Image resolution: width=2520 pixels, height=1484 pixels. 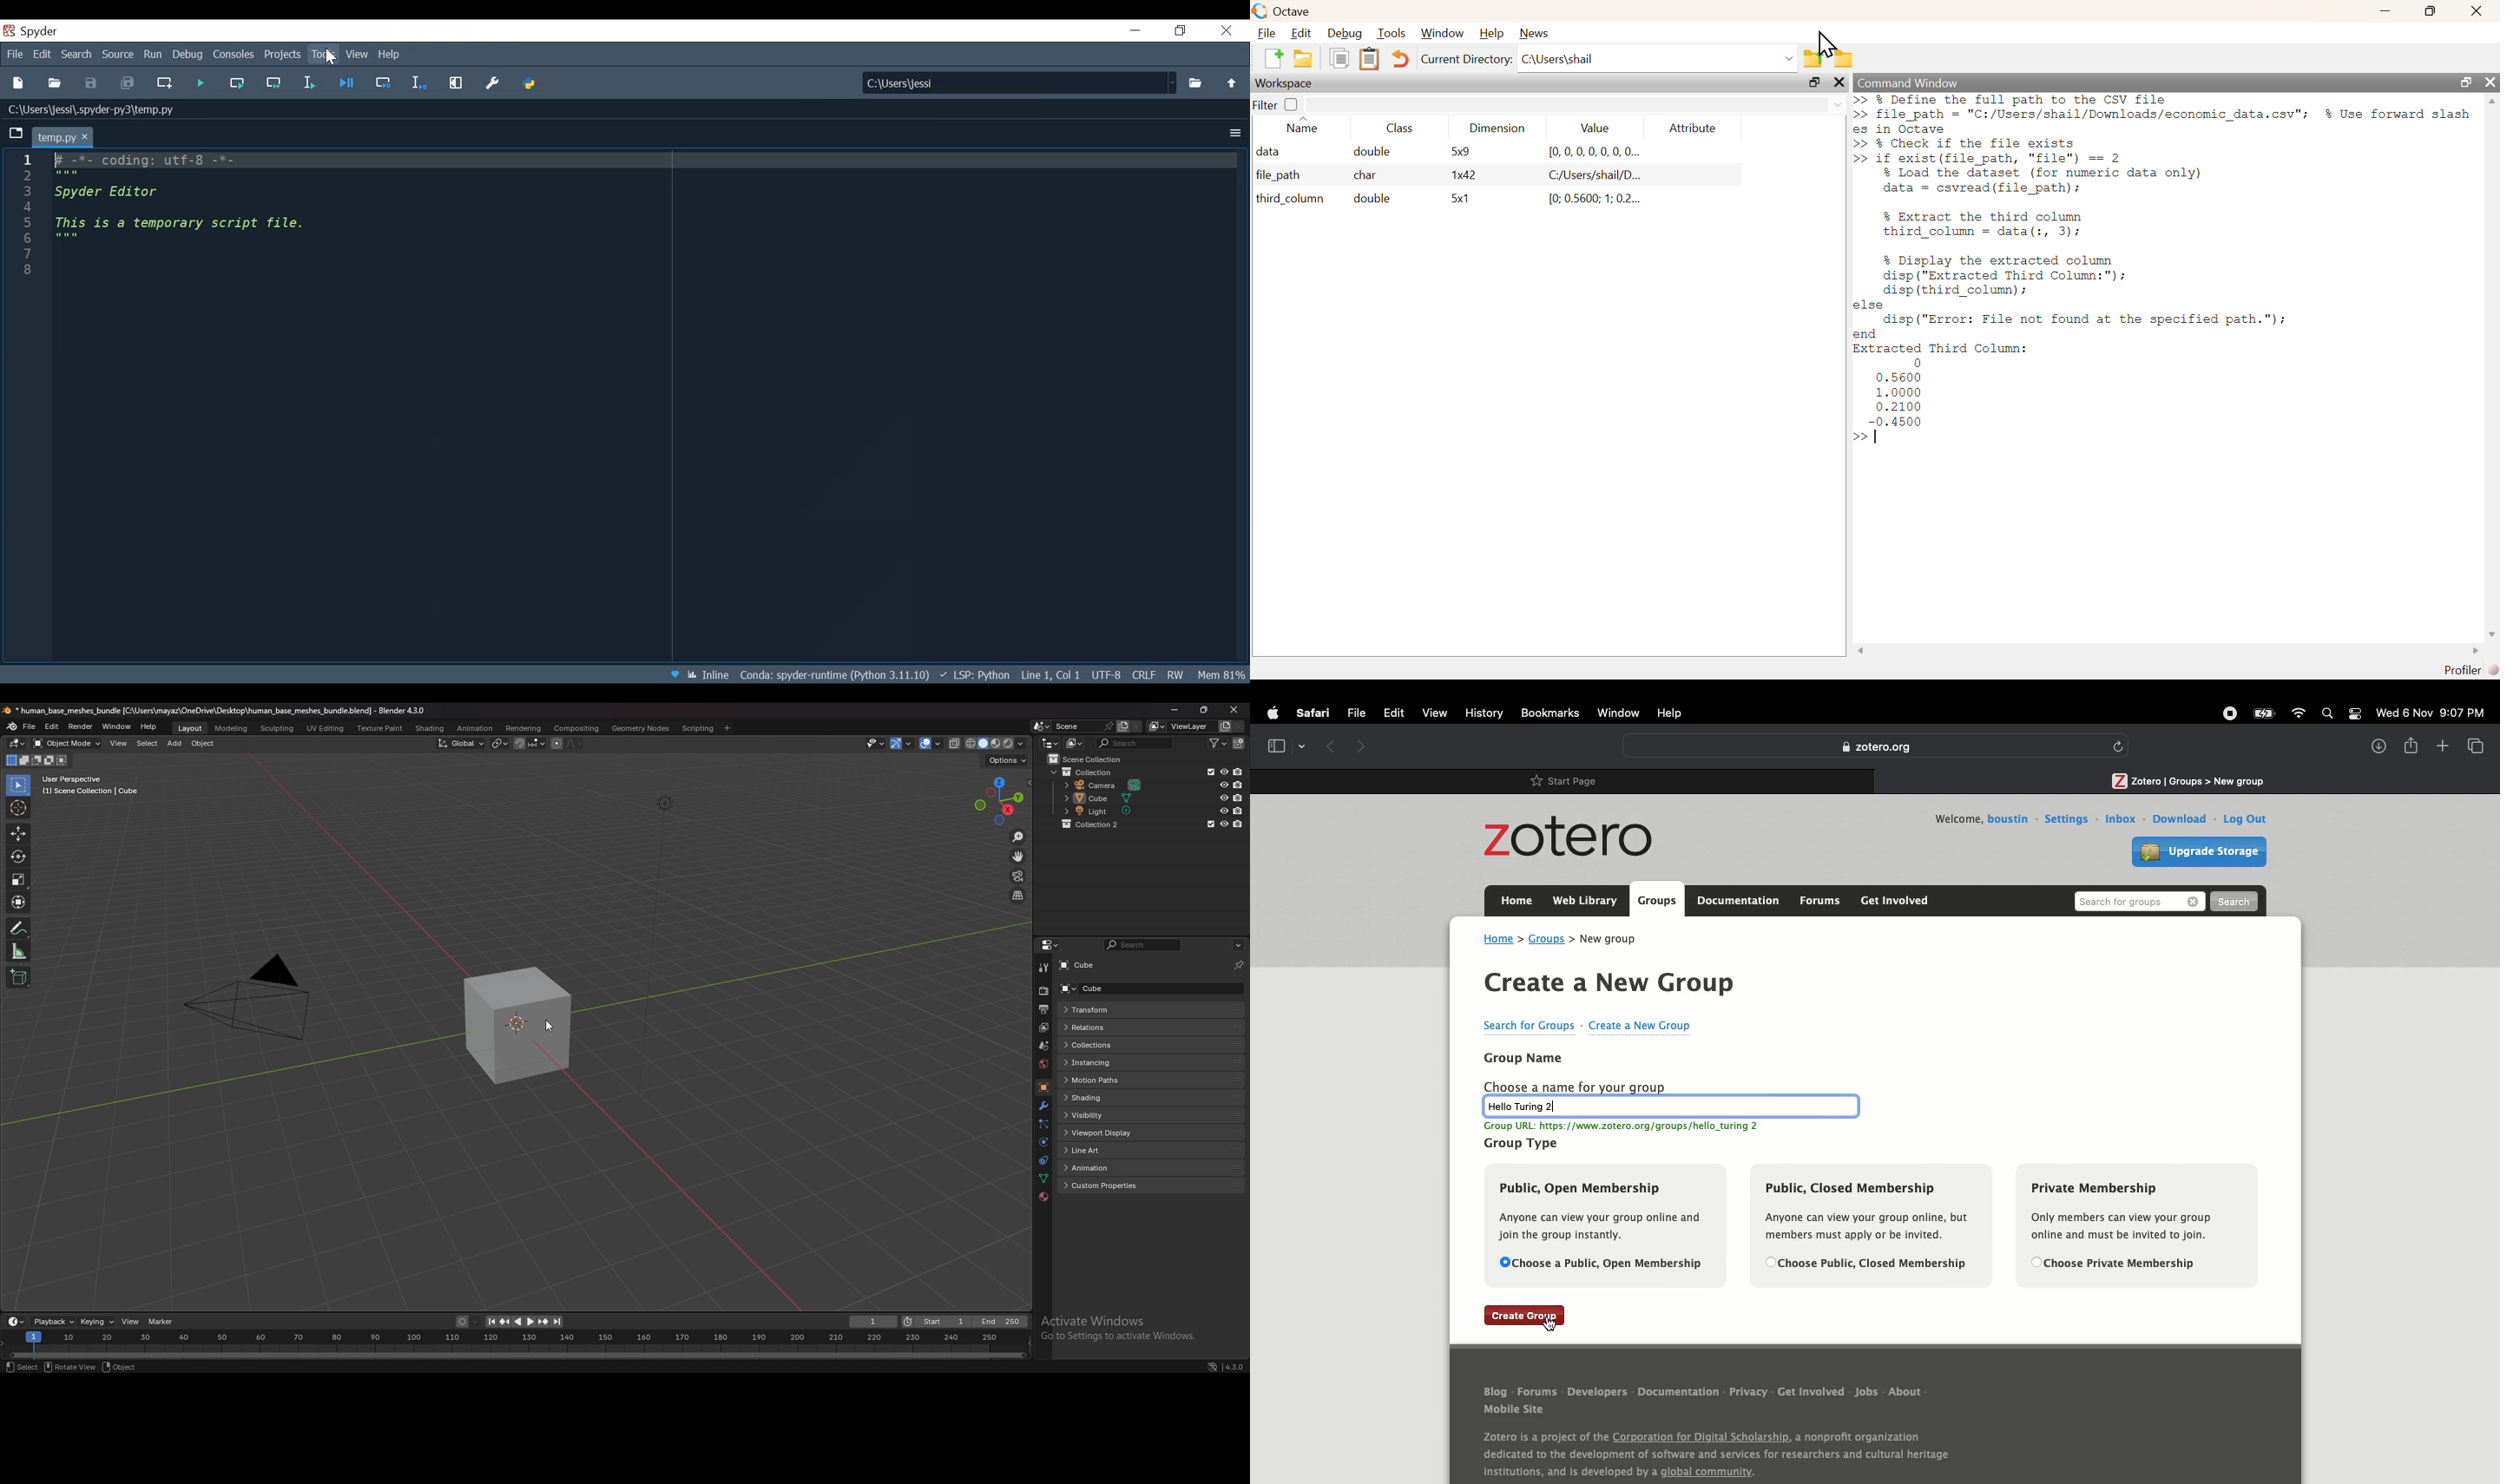 What do you see at coordinates (2434, 713) in the screenshot?
I see `Date/time` at bounding box center [2434, 713].